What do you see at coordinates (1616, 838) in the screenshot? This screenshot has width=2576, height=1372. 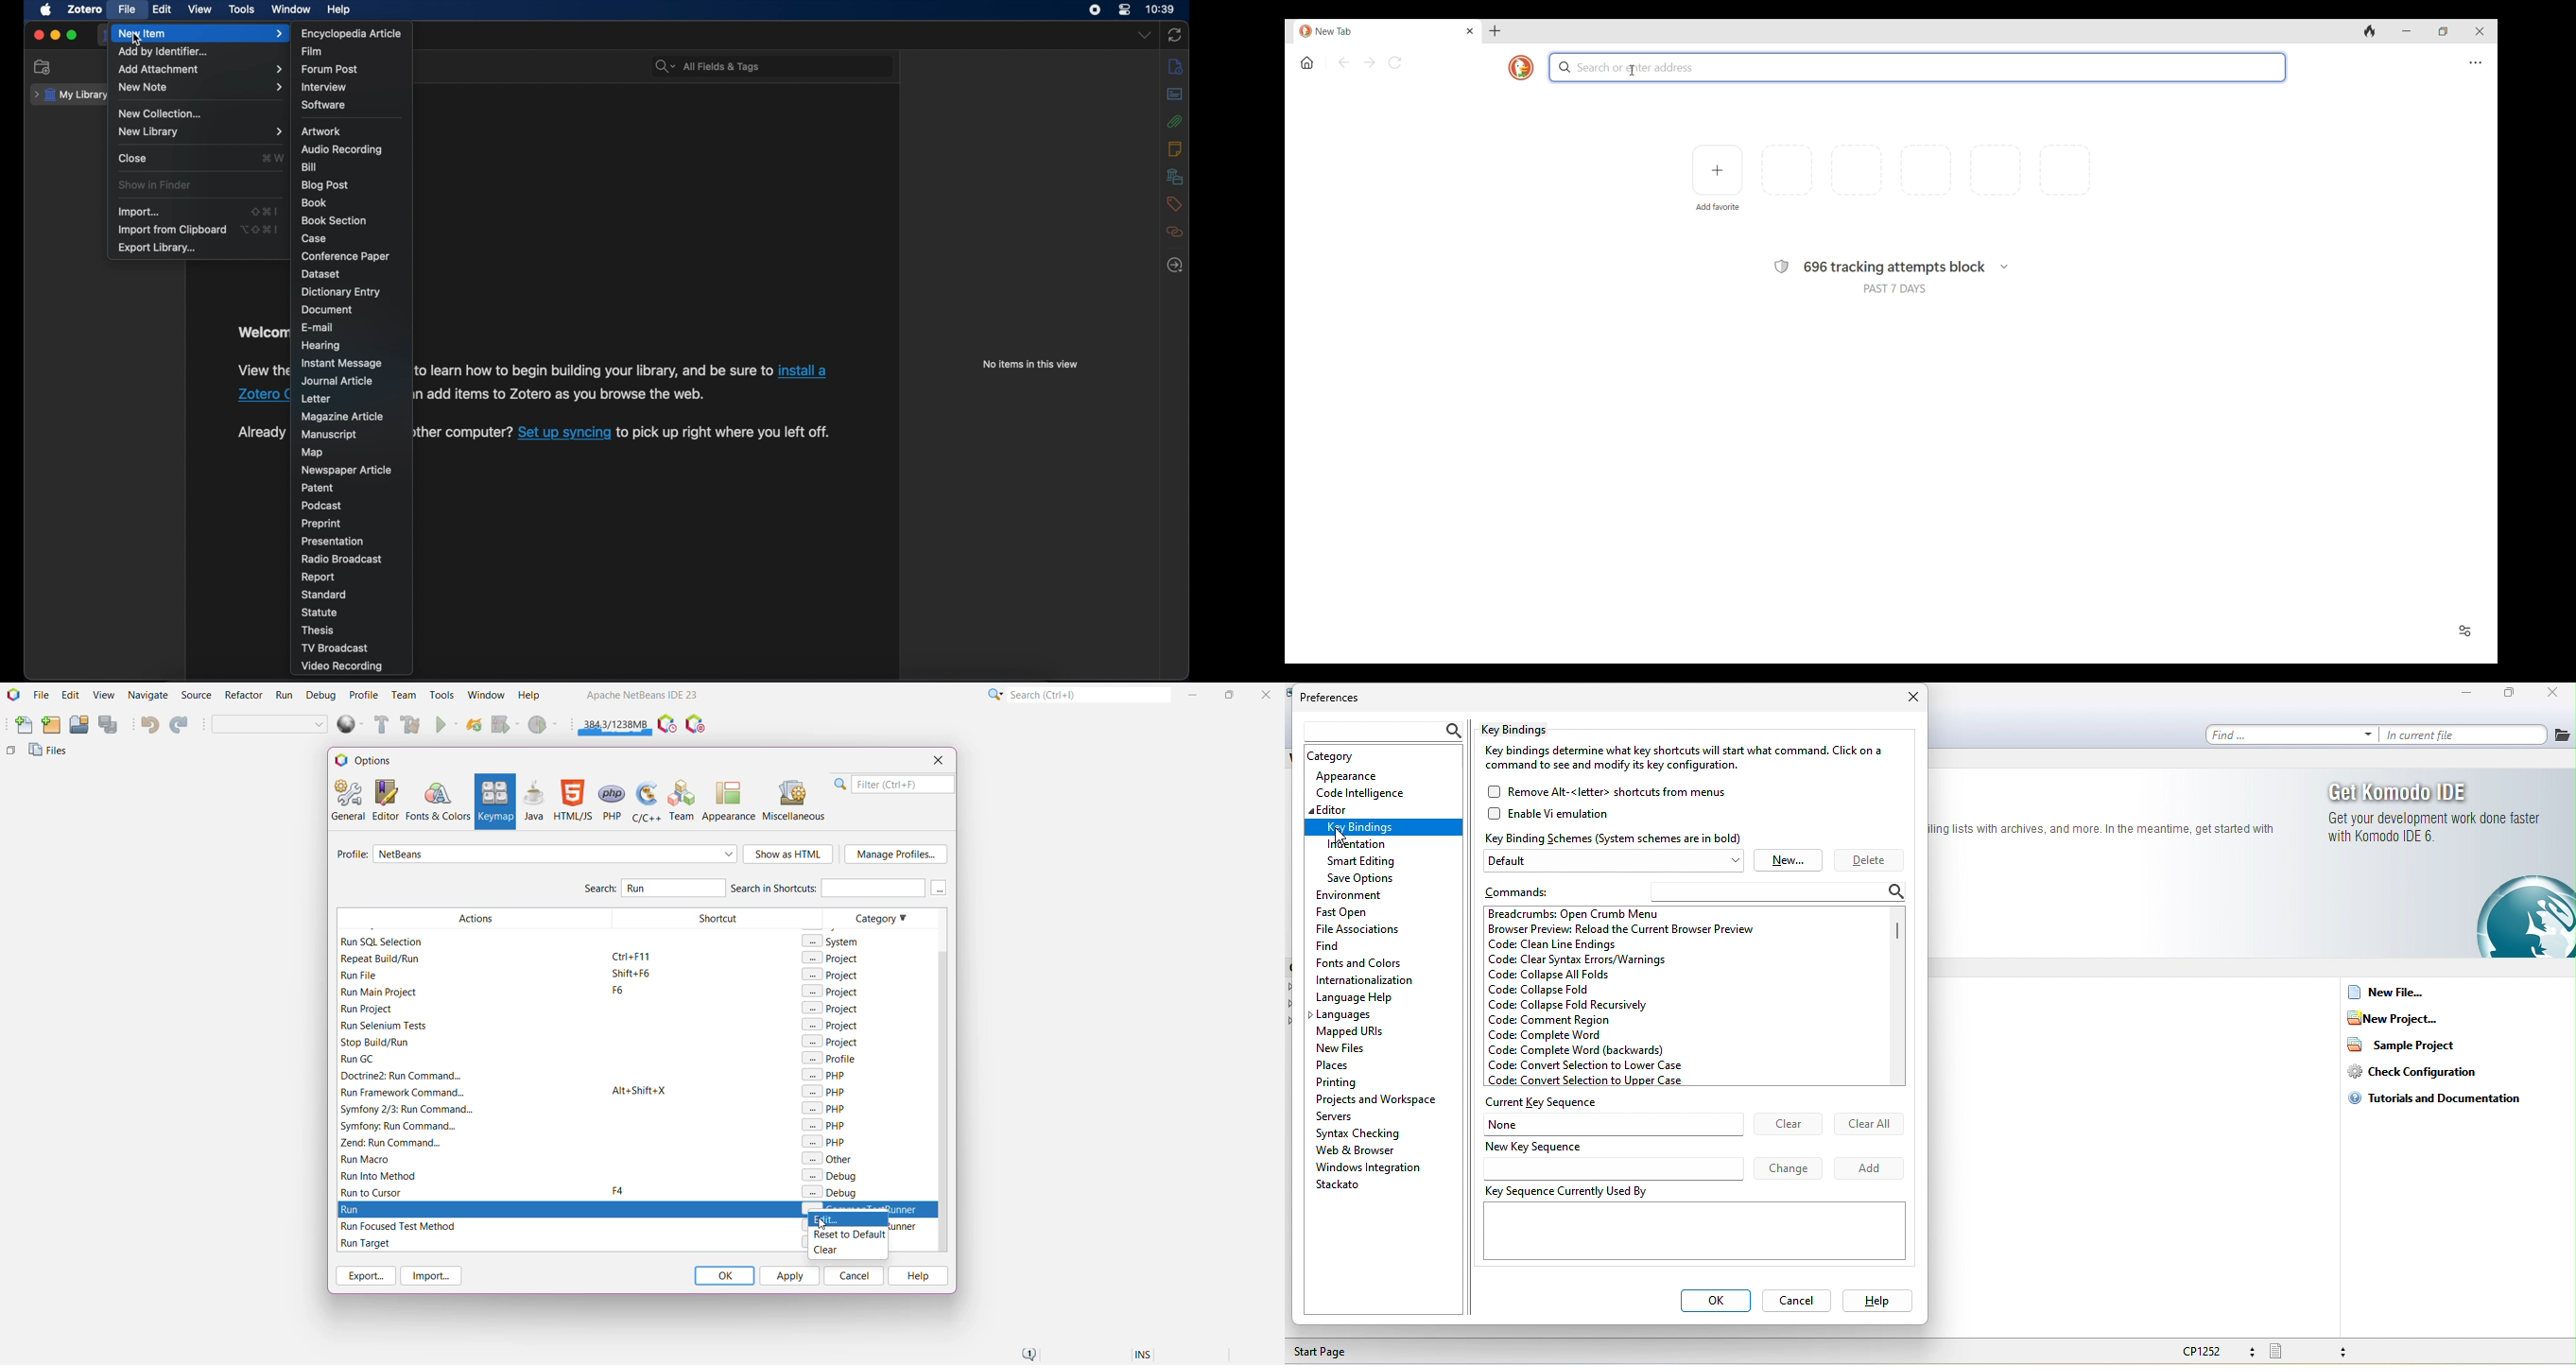 I see `key binding schemes` at bounding box center [1616, 838].